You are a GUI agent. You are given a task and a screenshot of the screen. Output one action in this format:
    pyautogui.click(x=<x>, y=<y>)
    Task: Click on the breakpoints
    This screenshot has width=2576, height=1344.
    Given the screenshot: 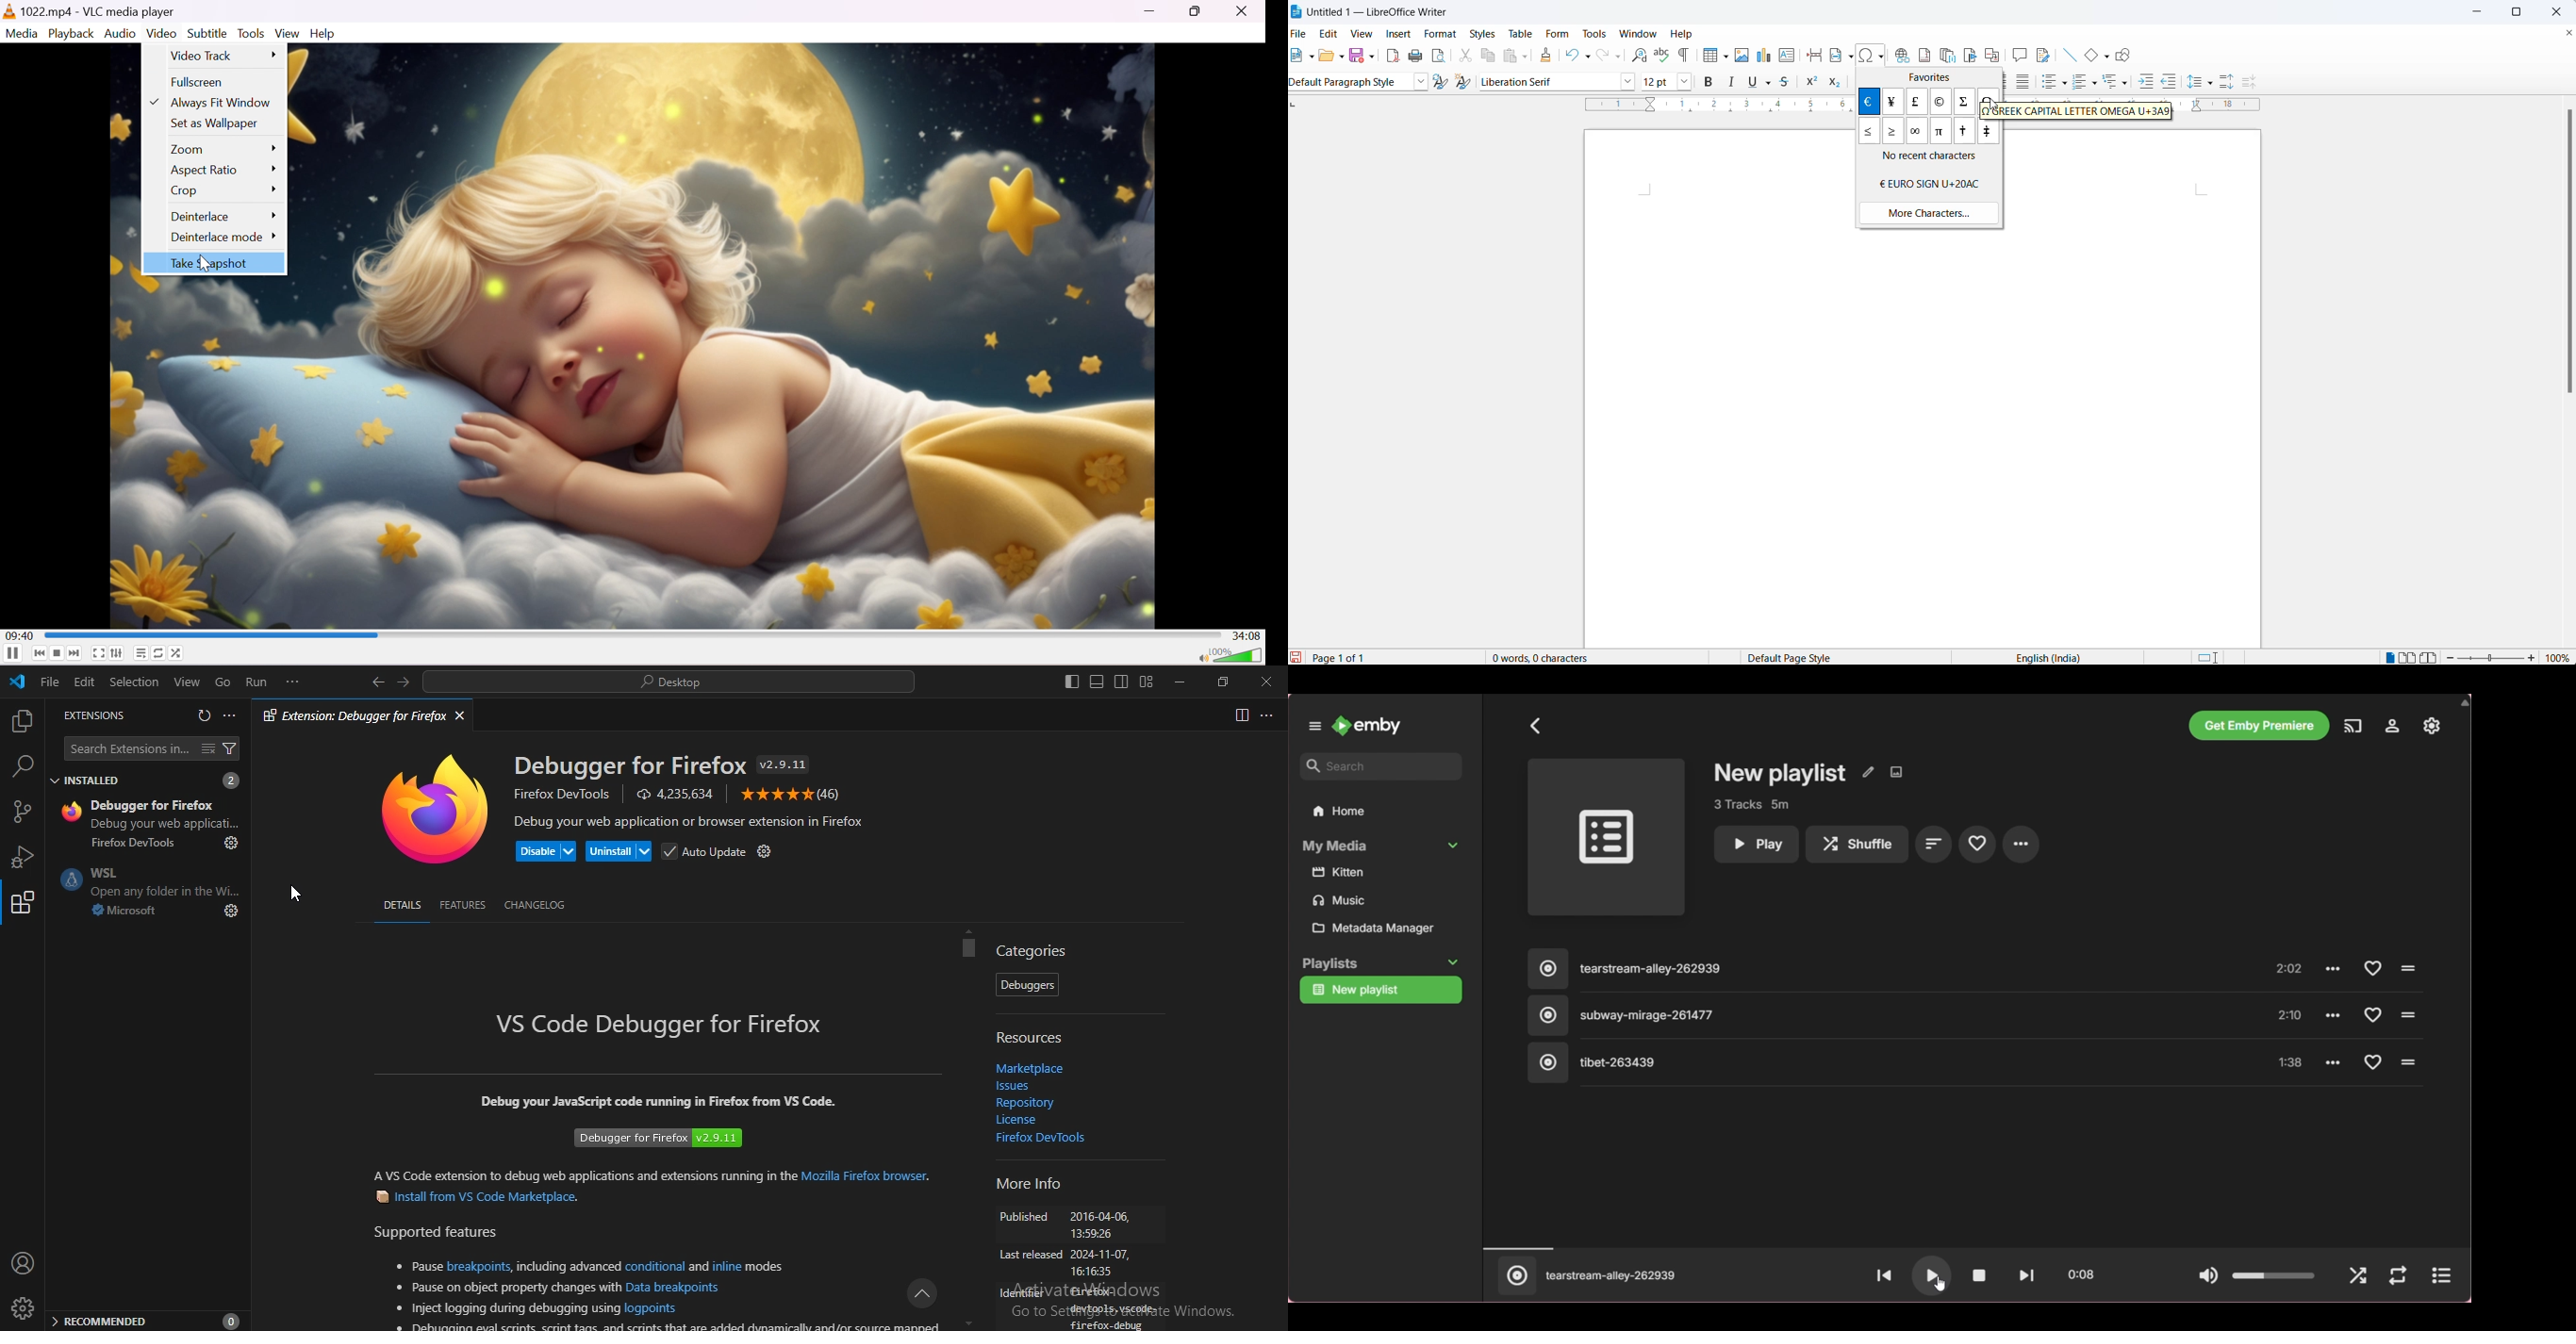 What is the action you would take?
    pyautogui.click(x=480, y=1266)
    